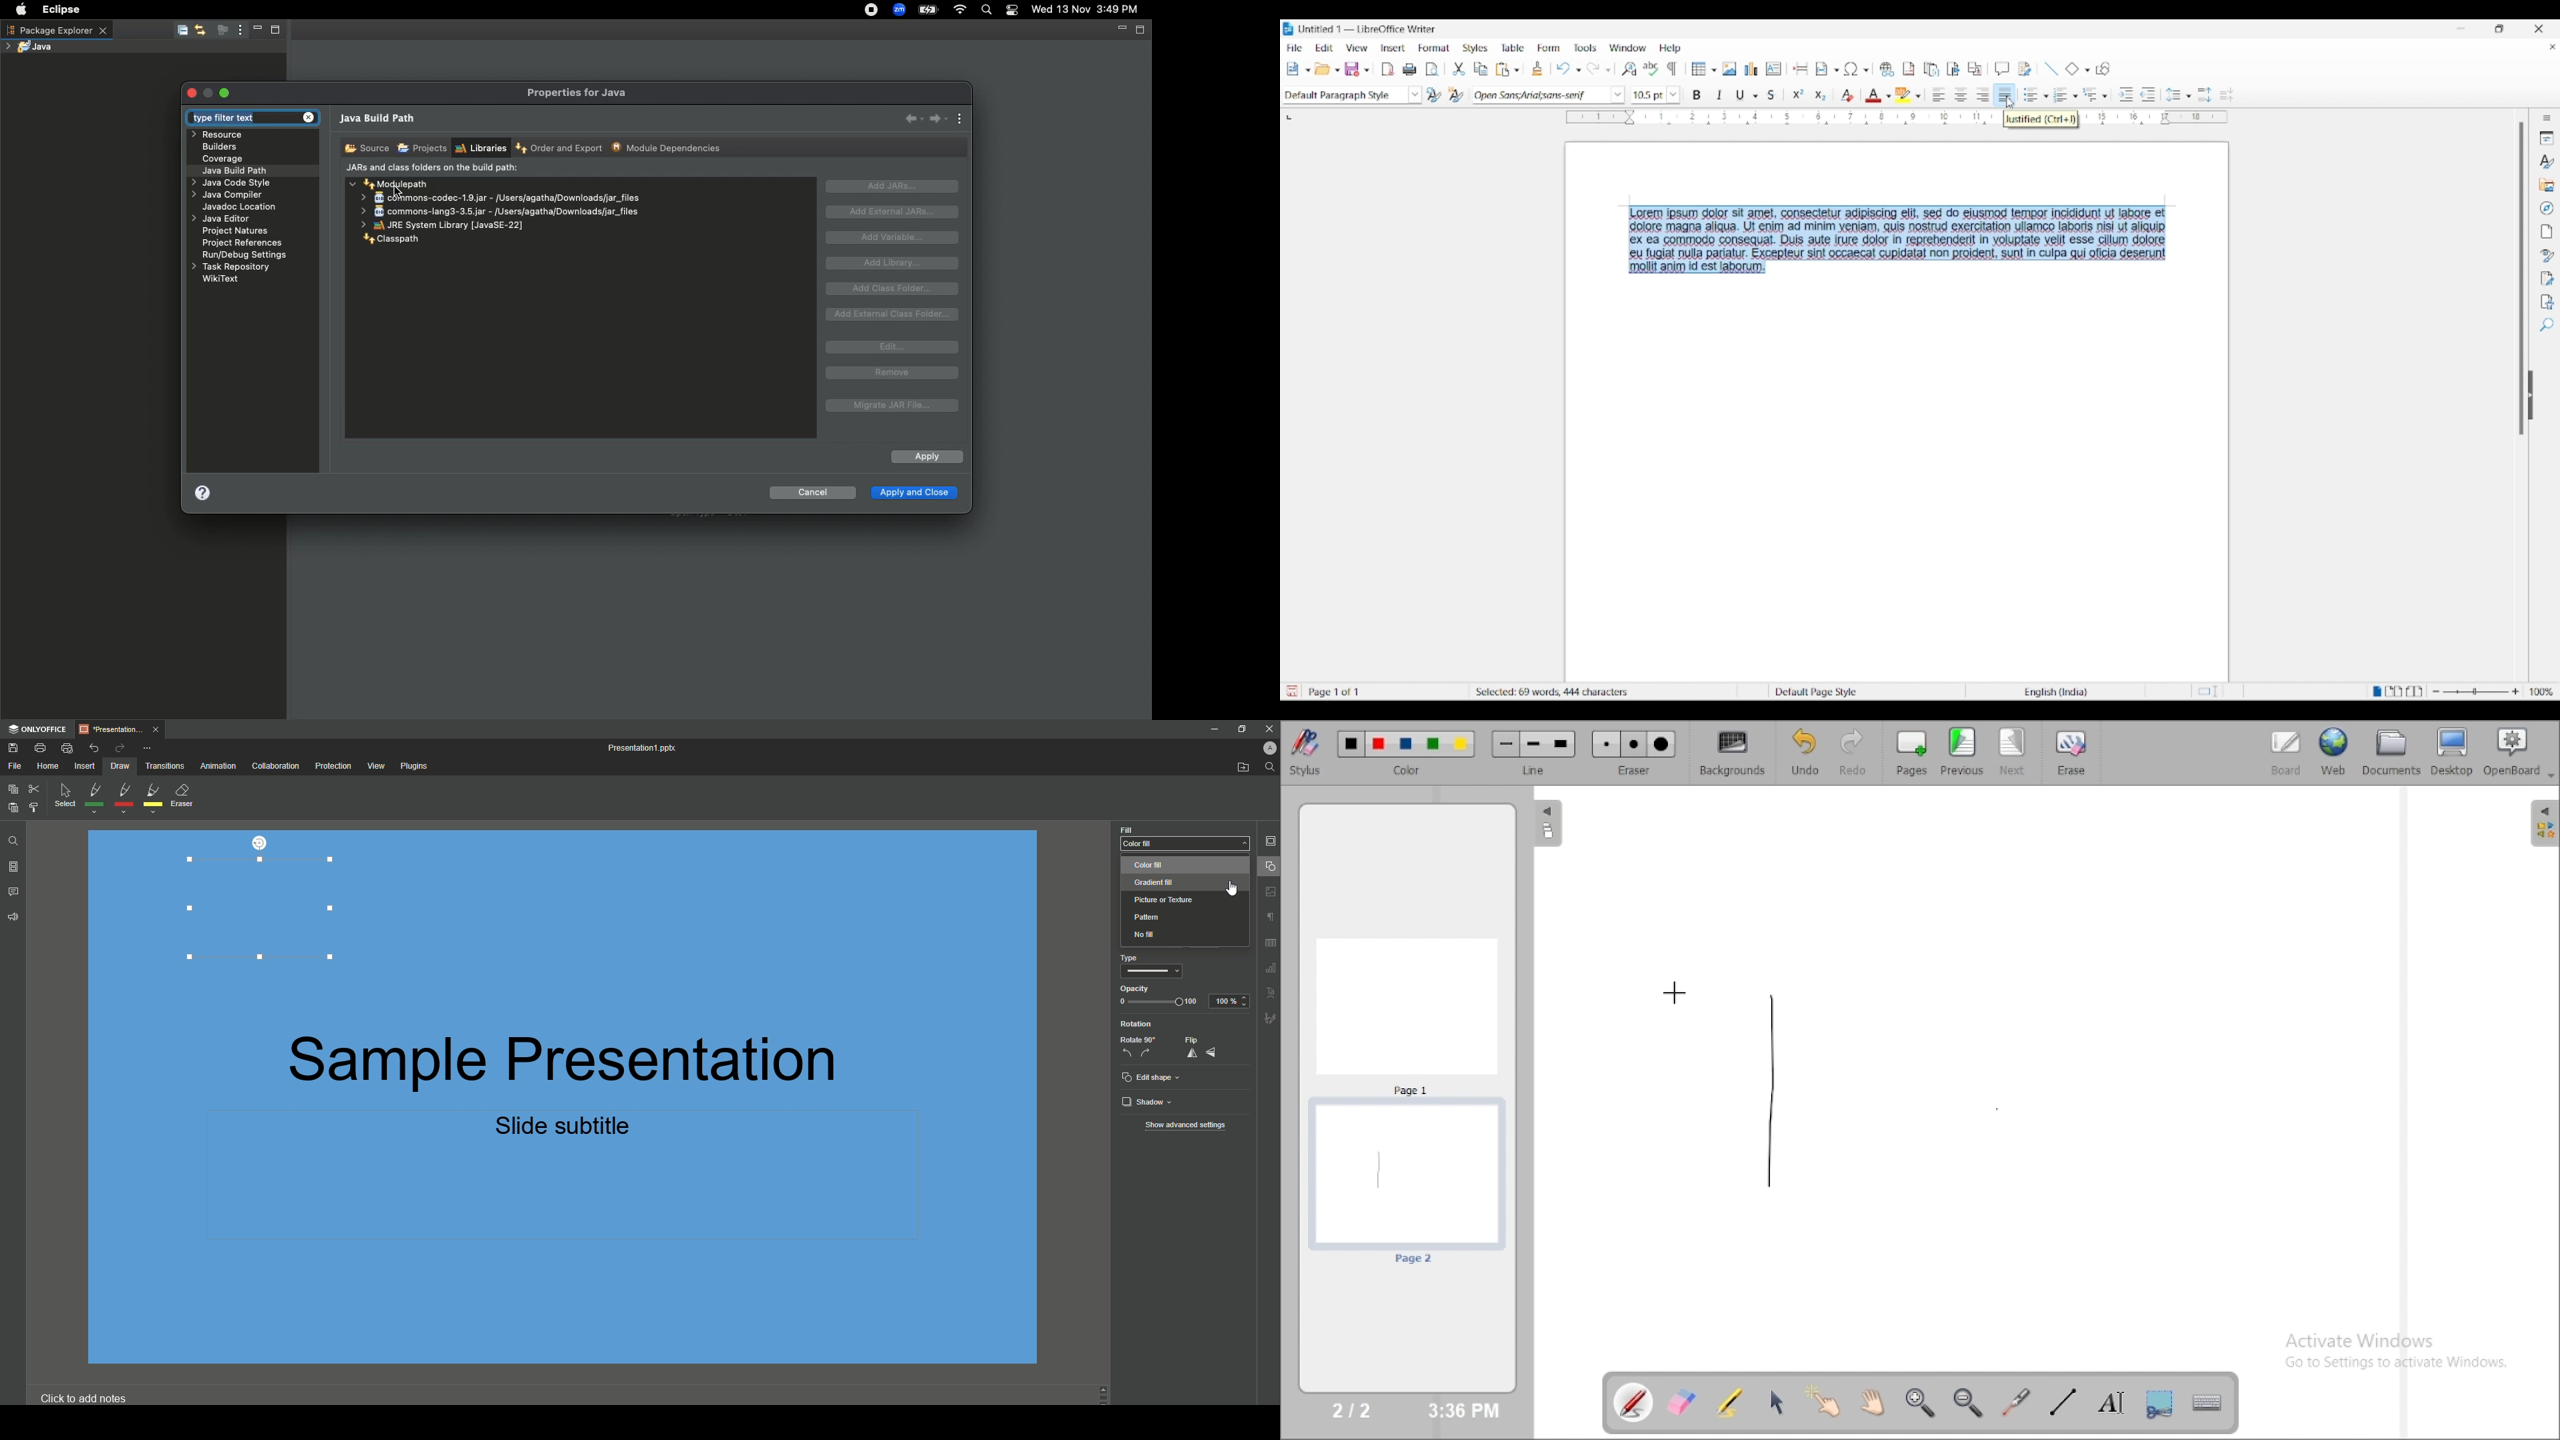 The image size is (2576, 1456). What do you see at coordinates (1873, 95) in the screenshot?
I see `Selected color for font` at bounding box center [1873, 95].